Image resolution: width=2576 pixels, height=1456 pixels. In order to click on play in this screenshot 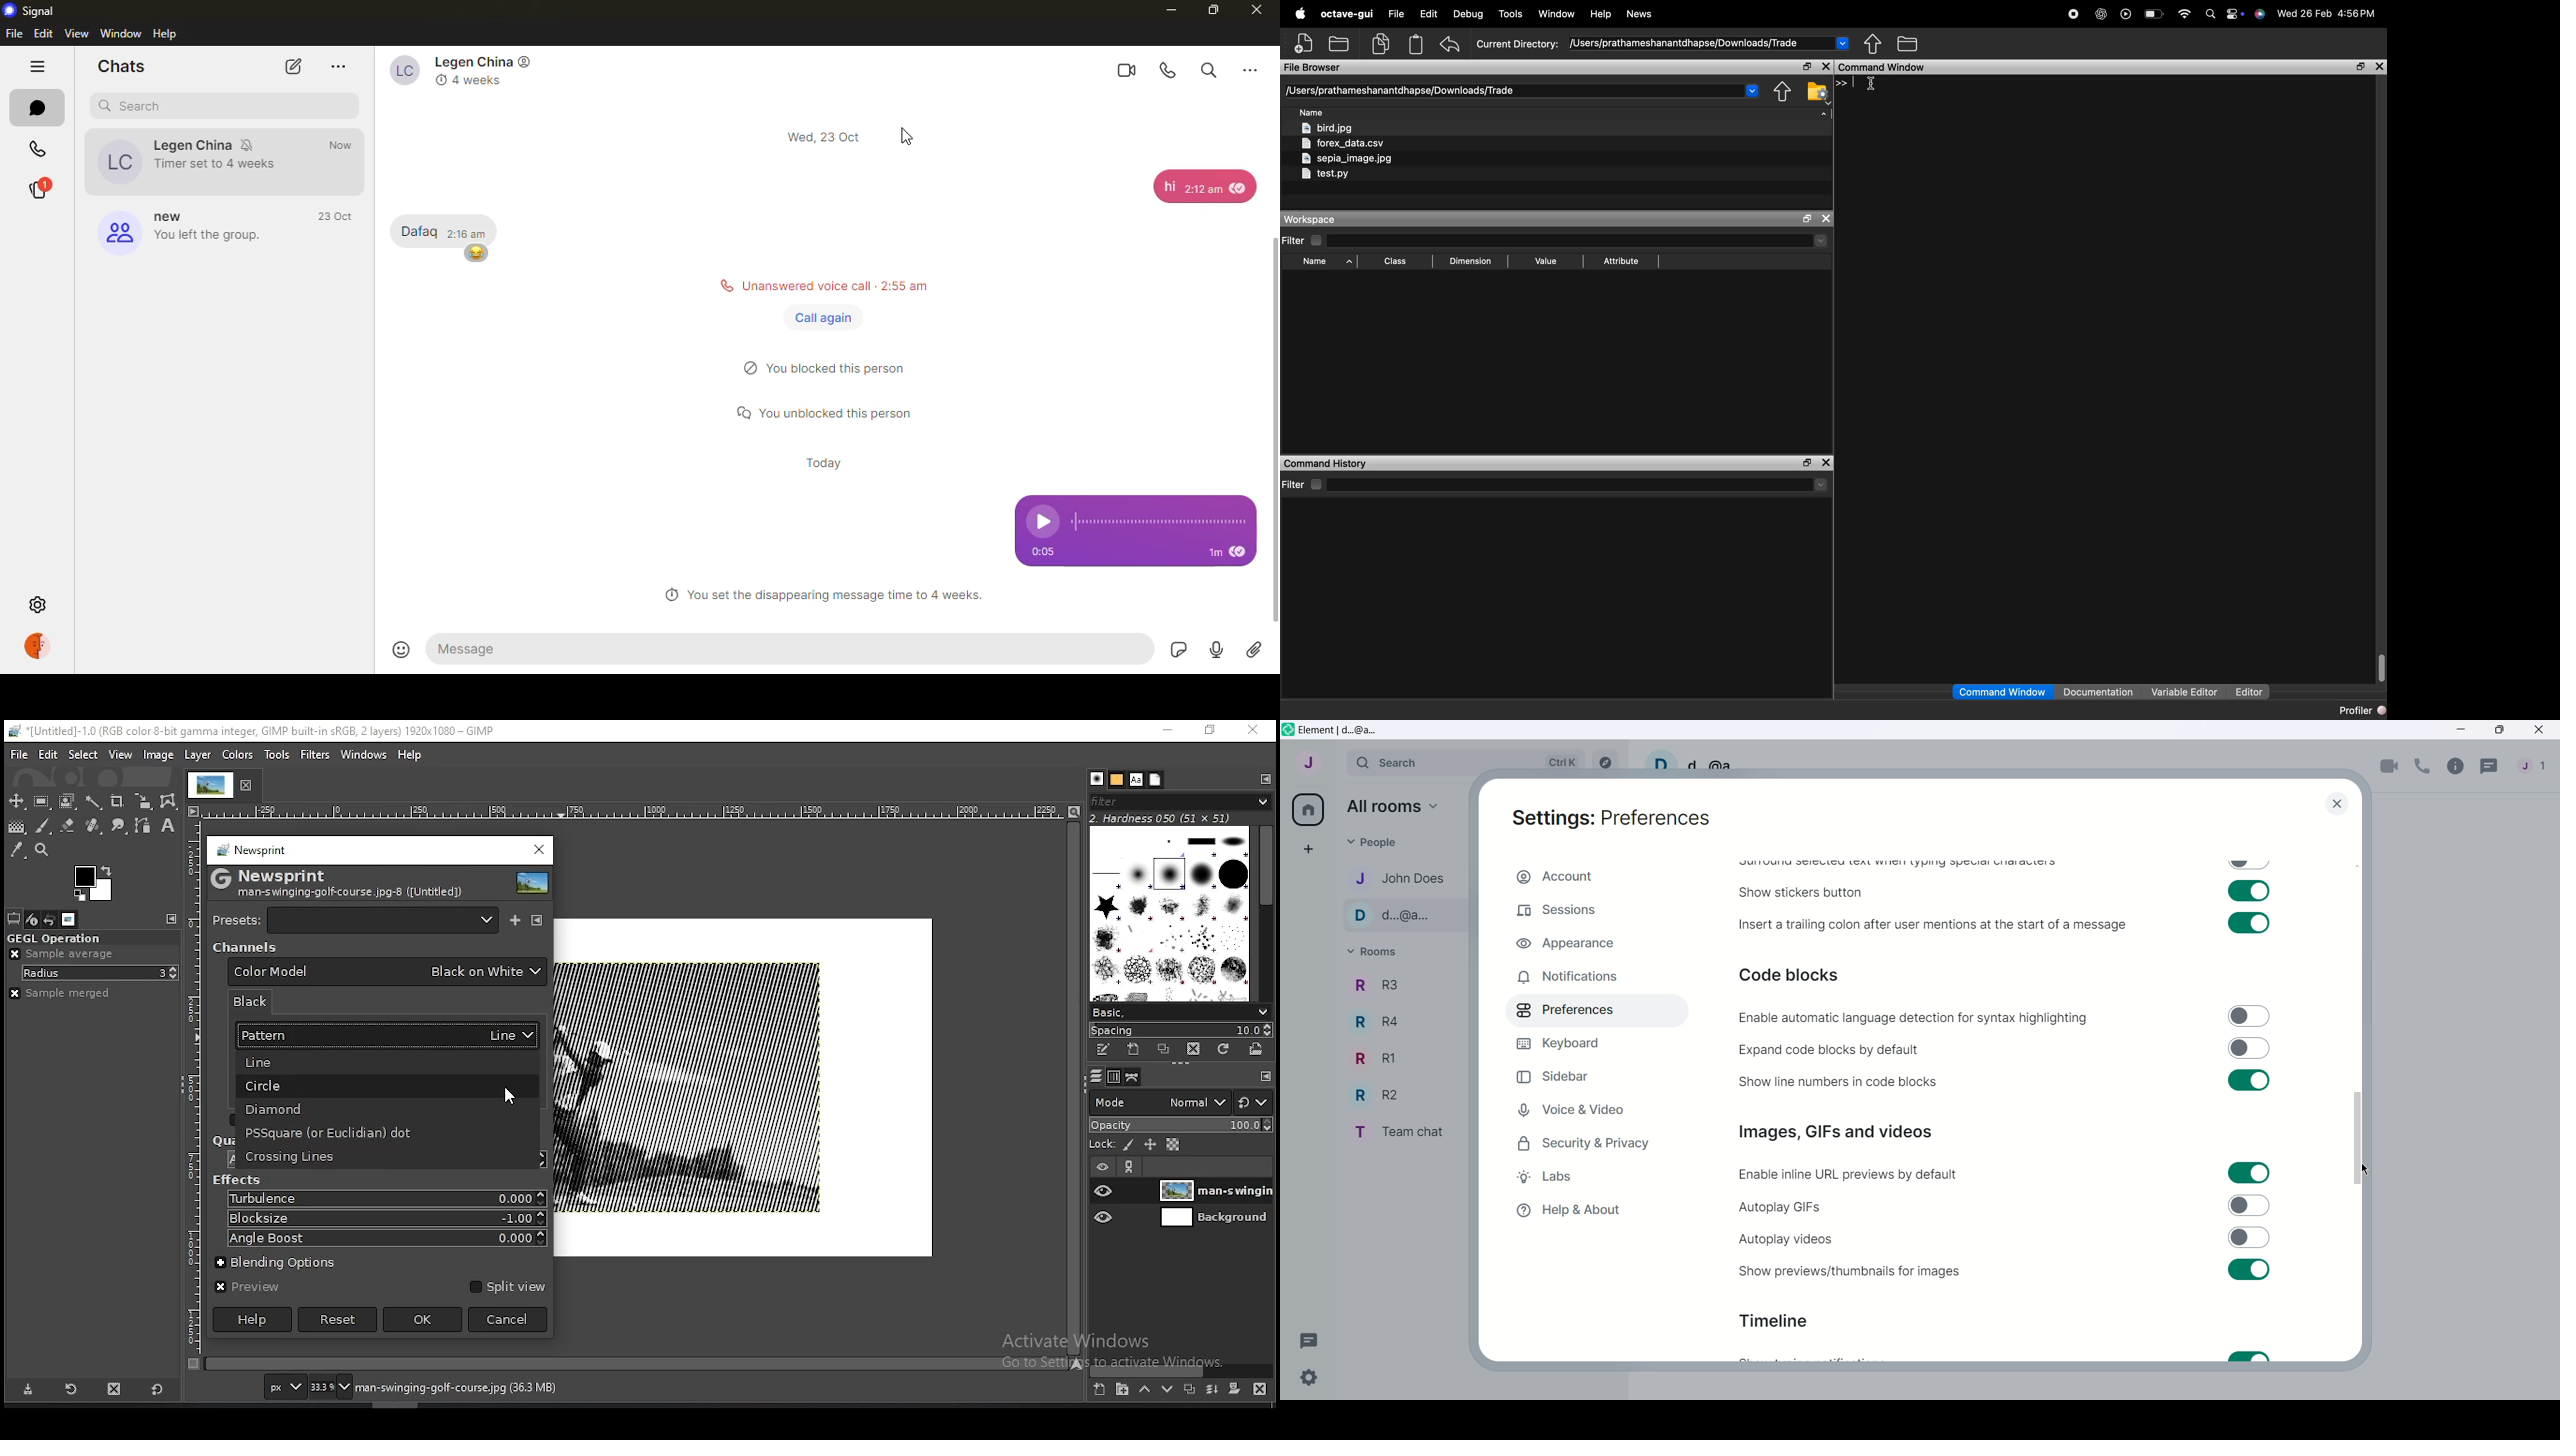, I will do `click(1042, 519)`.